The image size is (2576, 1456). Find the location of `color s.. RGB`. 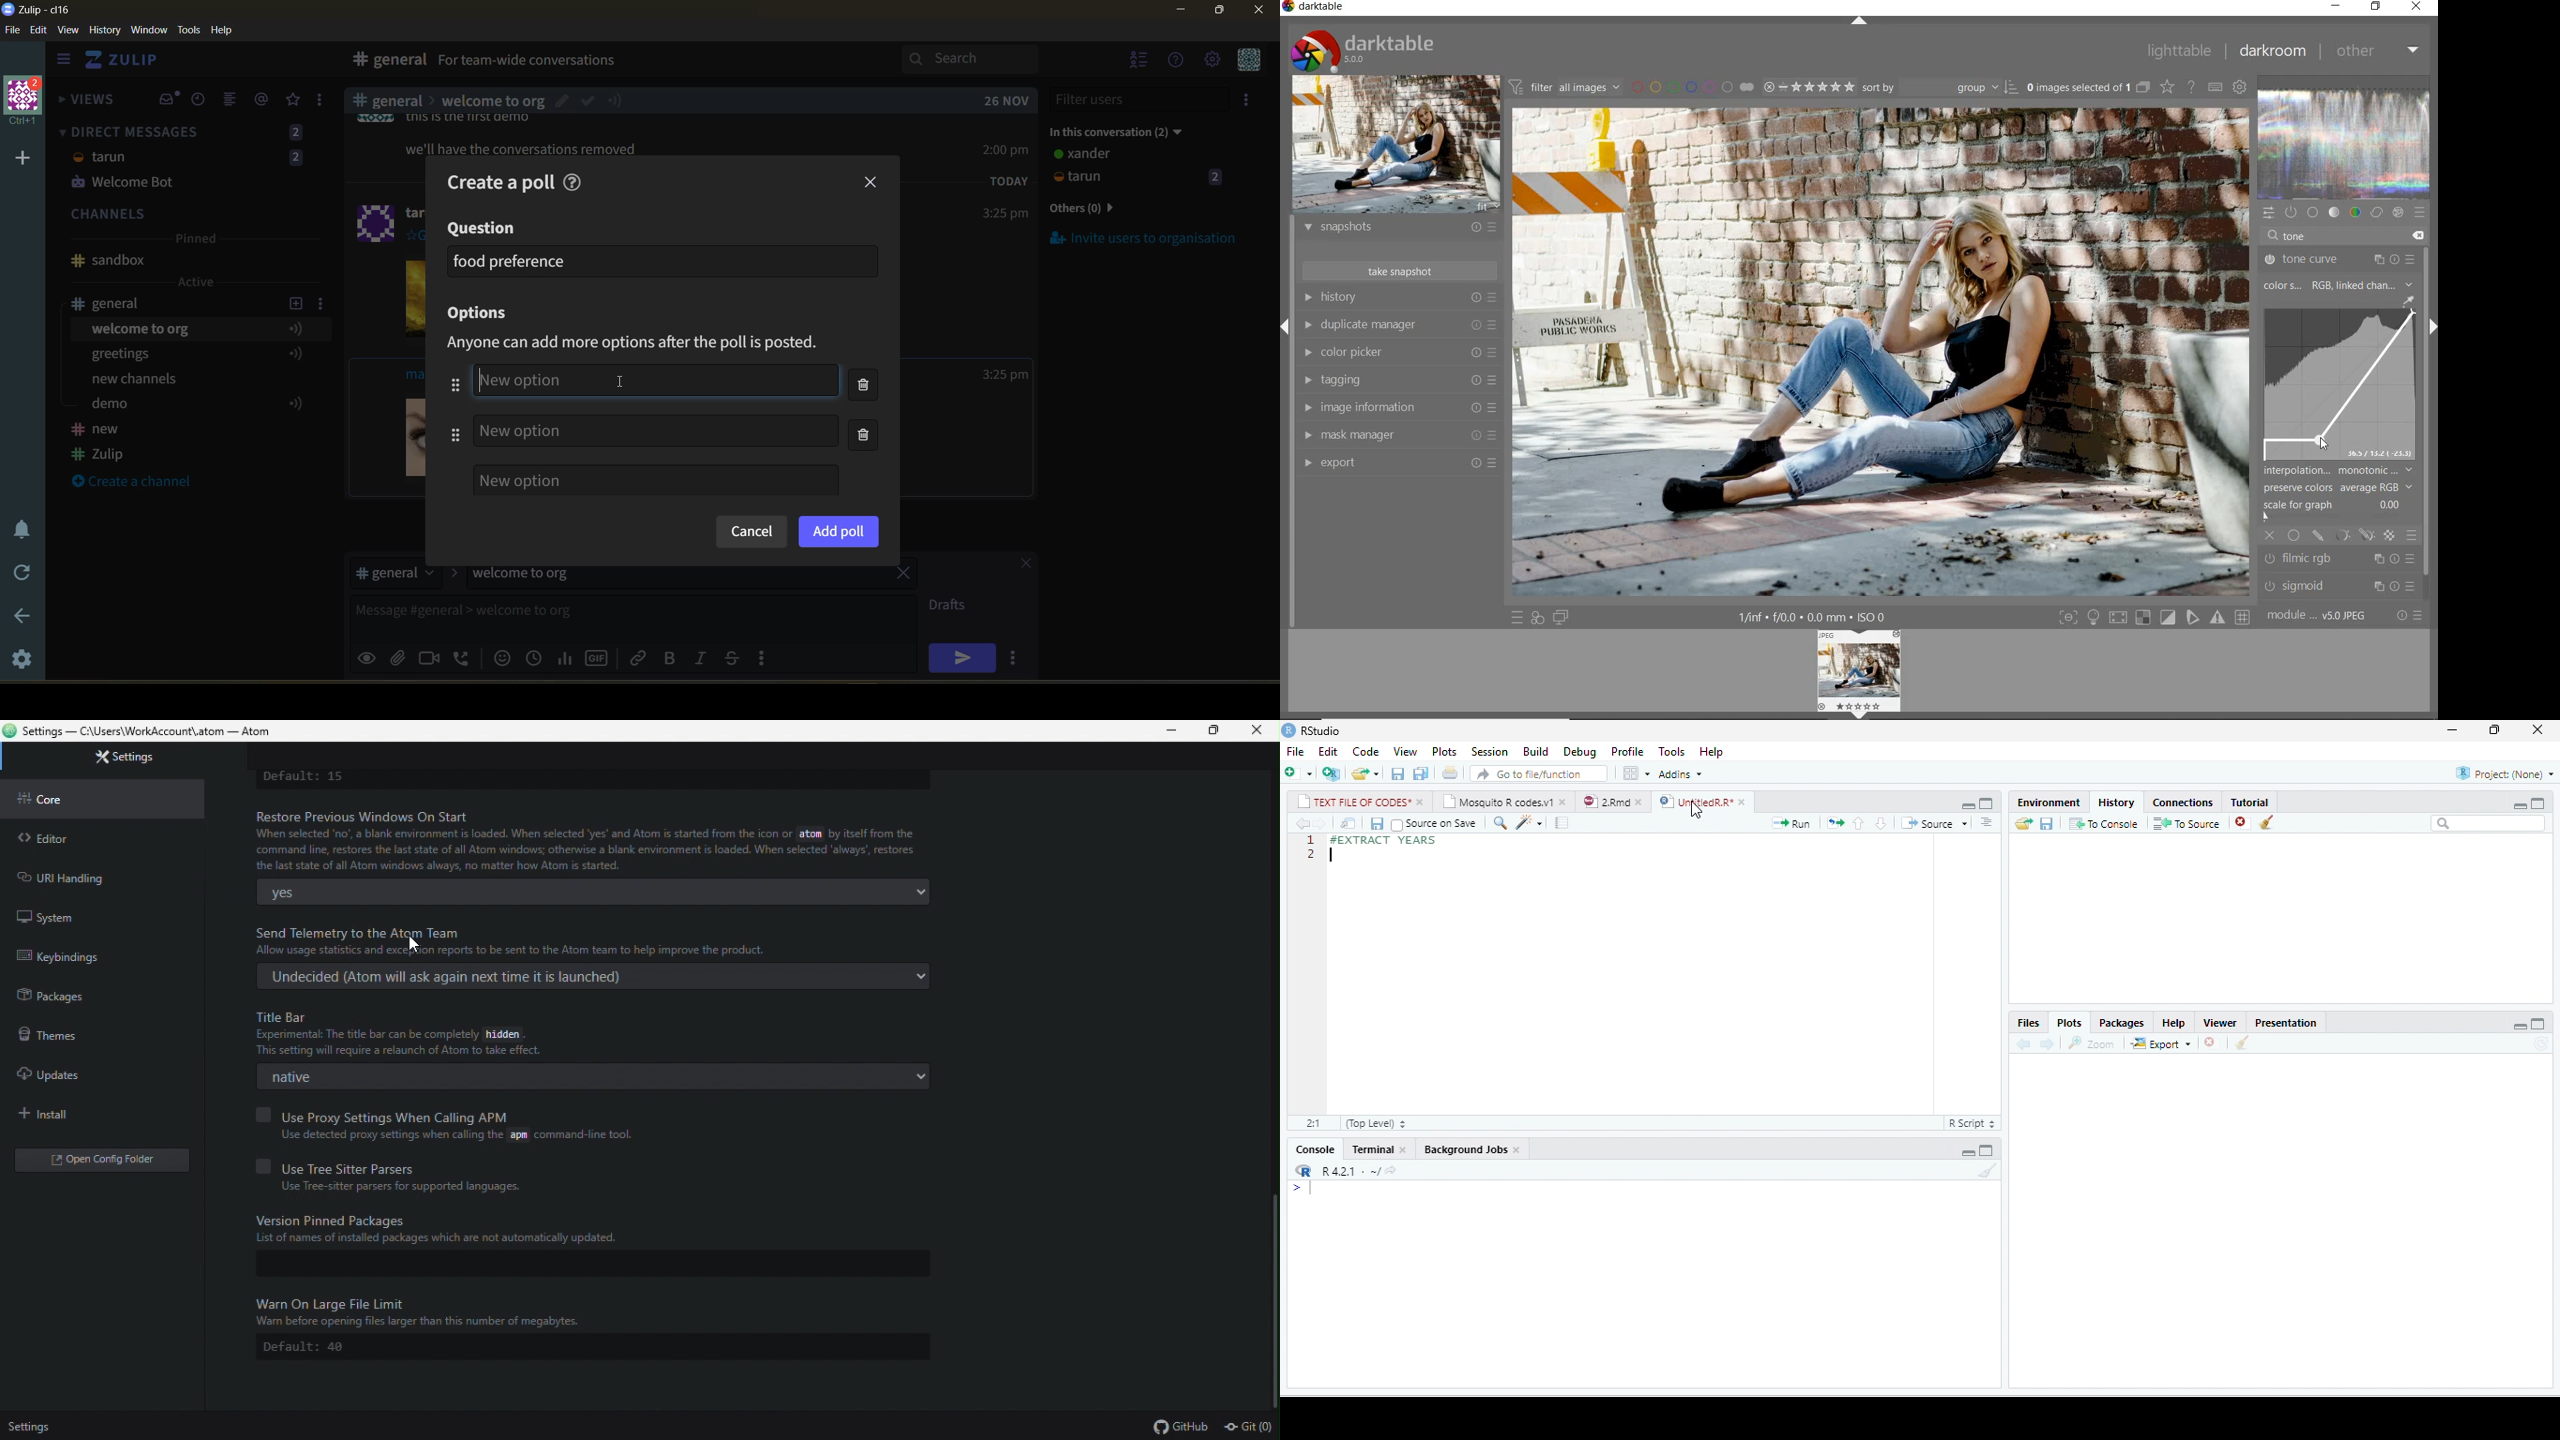

color s.. RGB is located at coordinates (2296, 286).